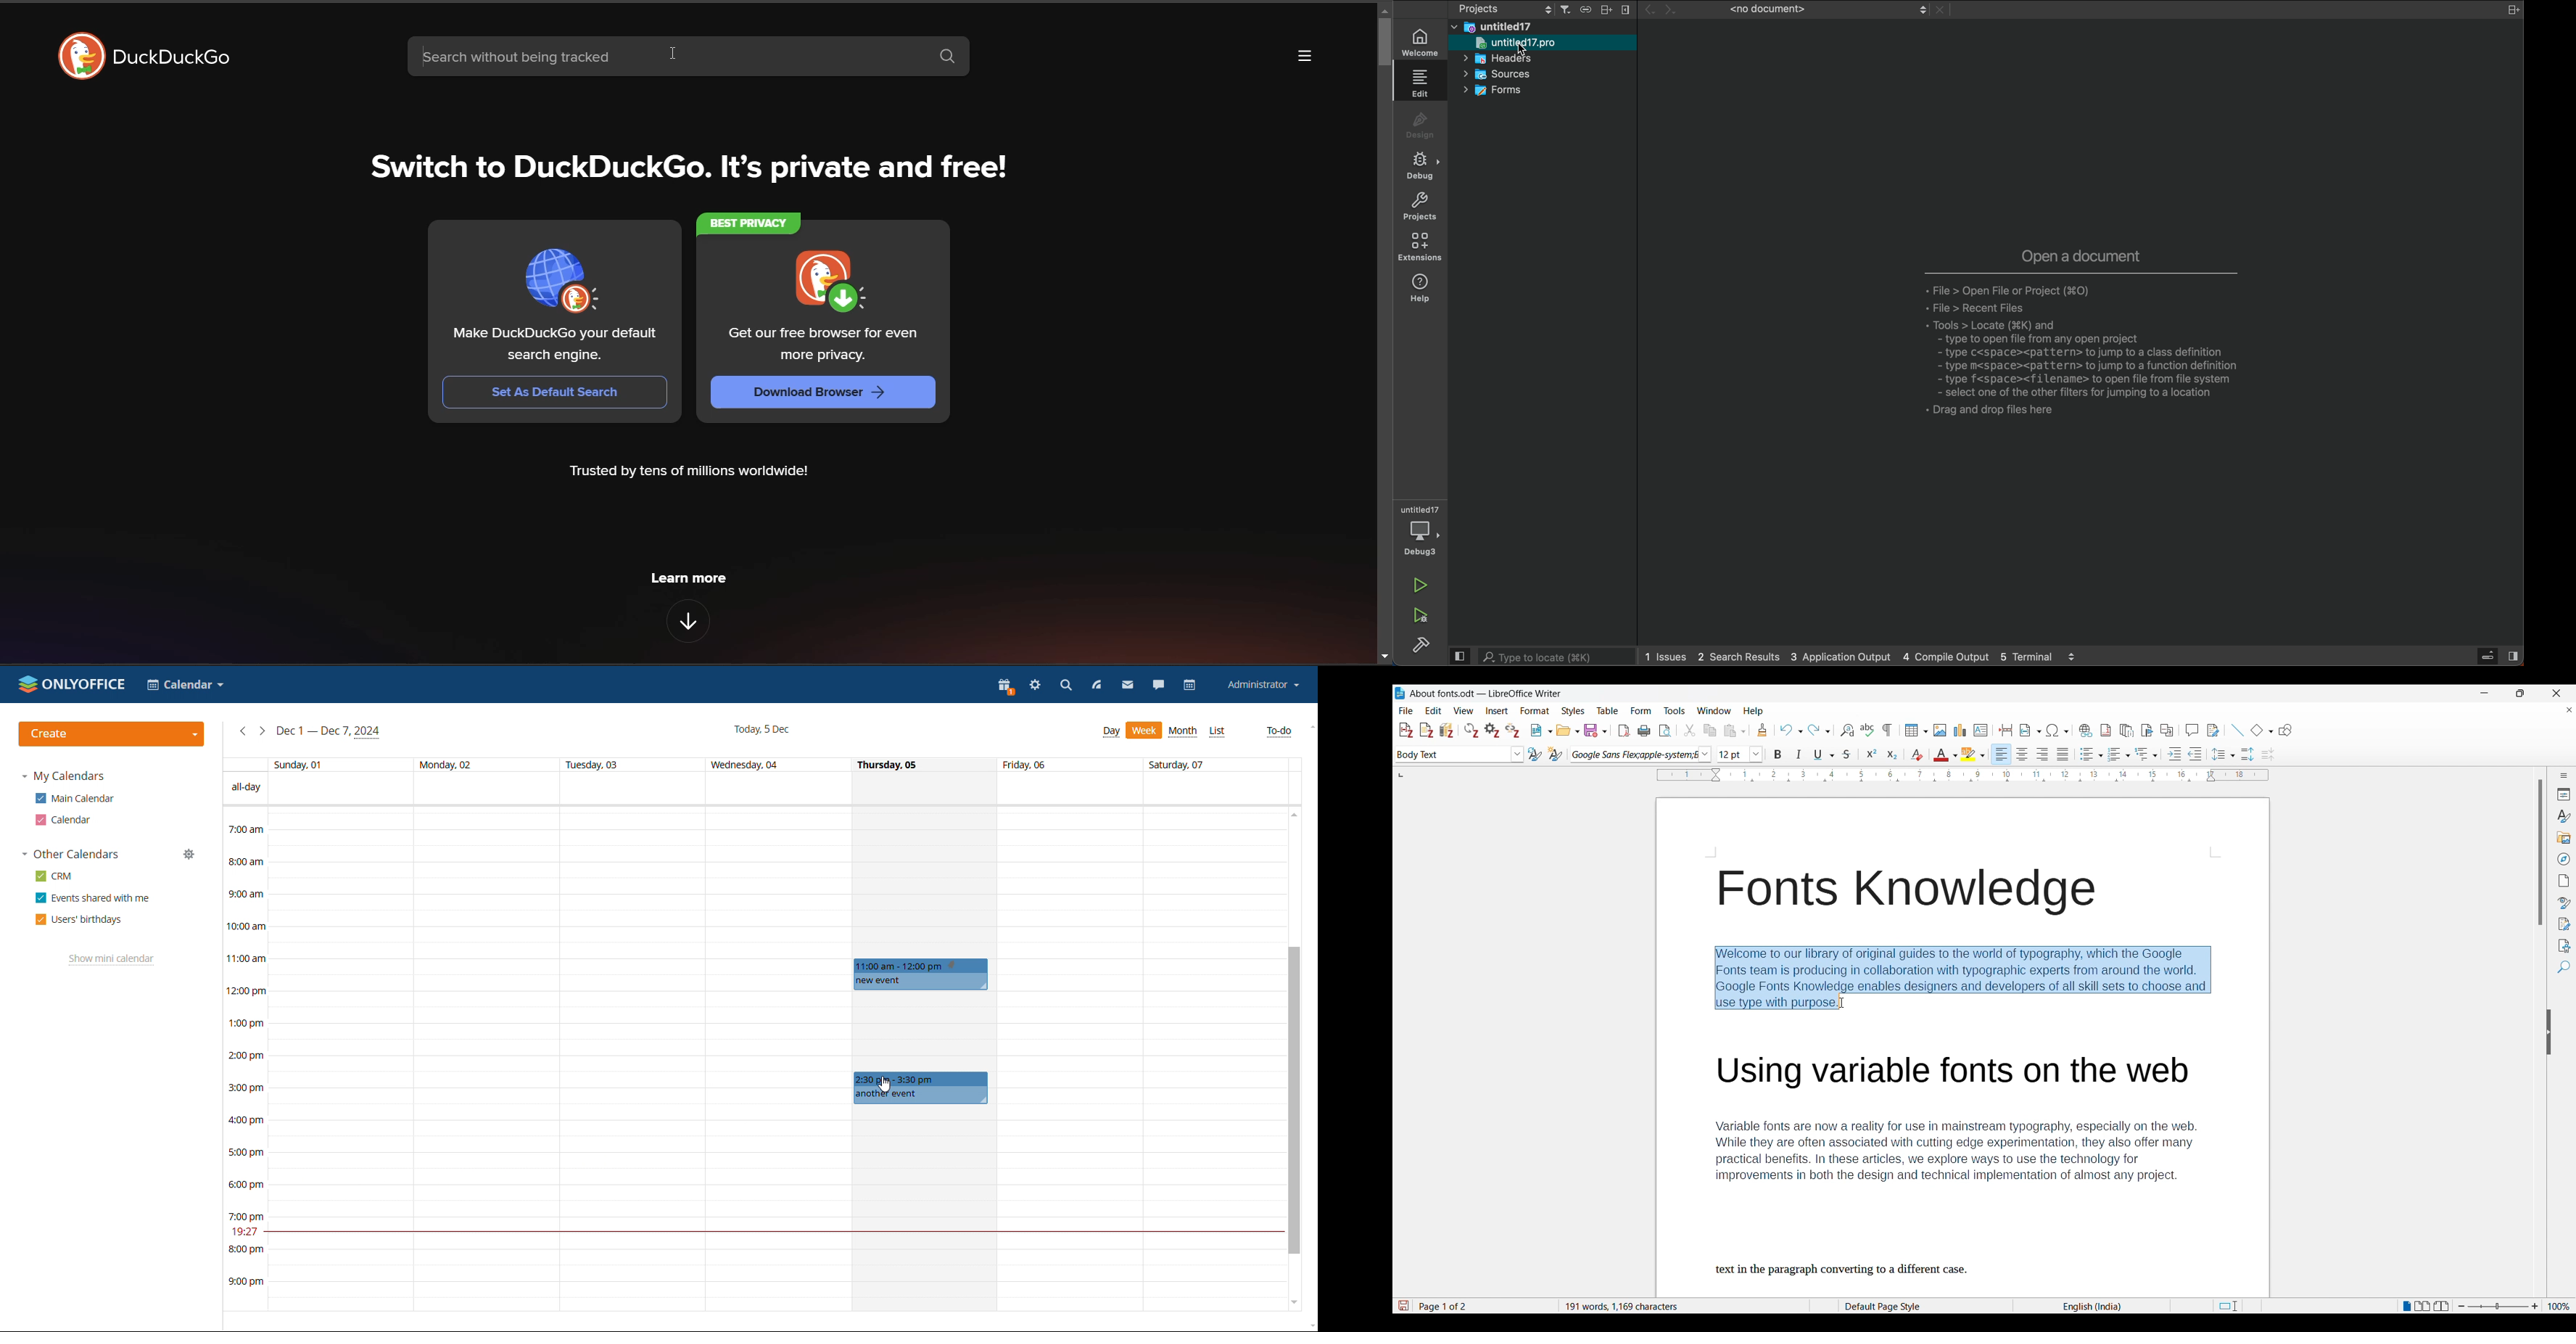 The width and height of the screenshot is (2576, 1344). I want to click on debug, so click(1423, 166).